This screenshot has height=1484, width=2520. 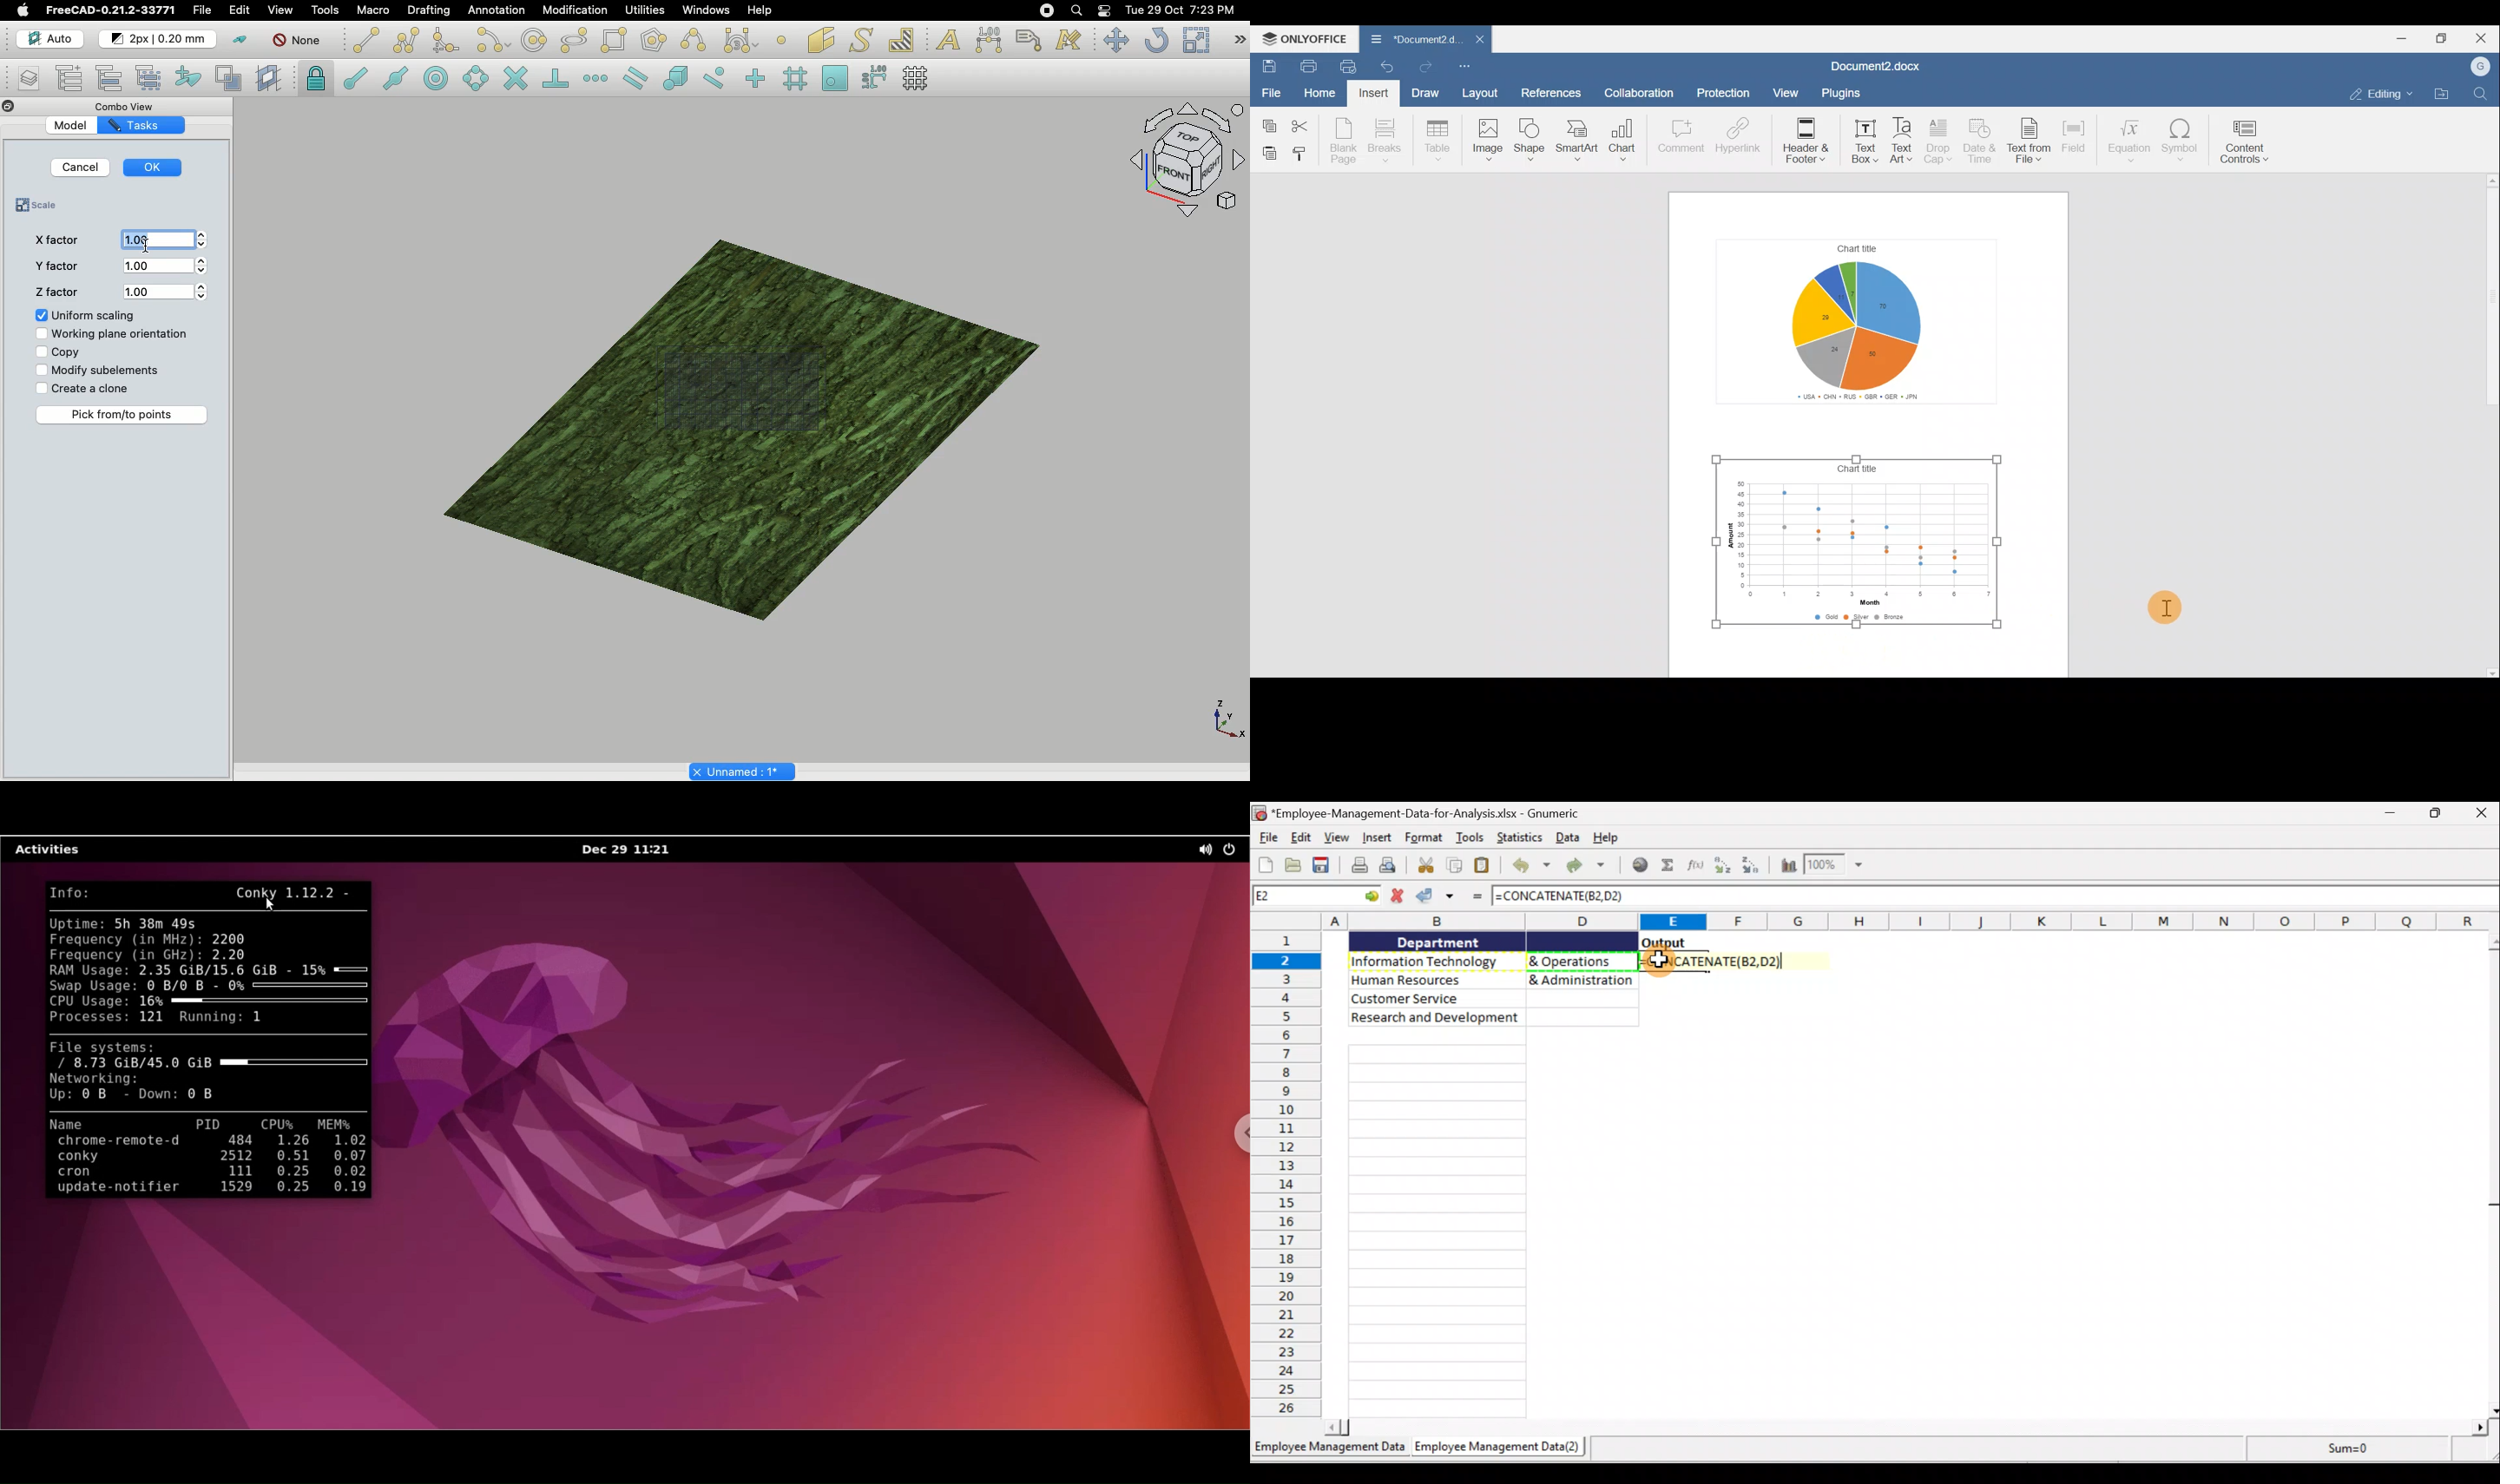 What do you see at coordinates (86, 316) in the screenshot?
I see `Uniform scaling` at bounding box center [86, 316].